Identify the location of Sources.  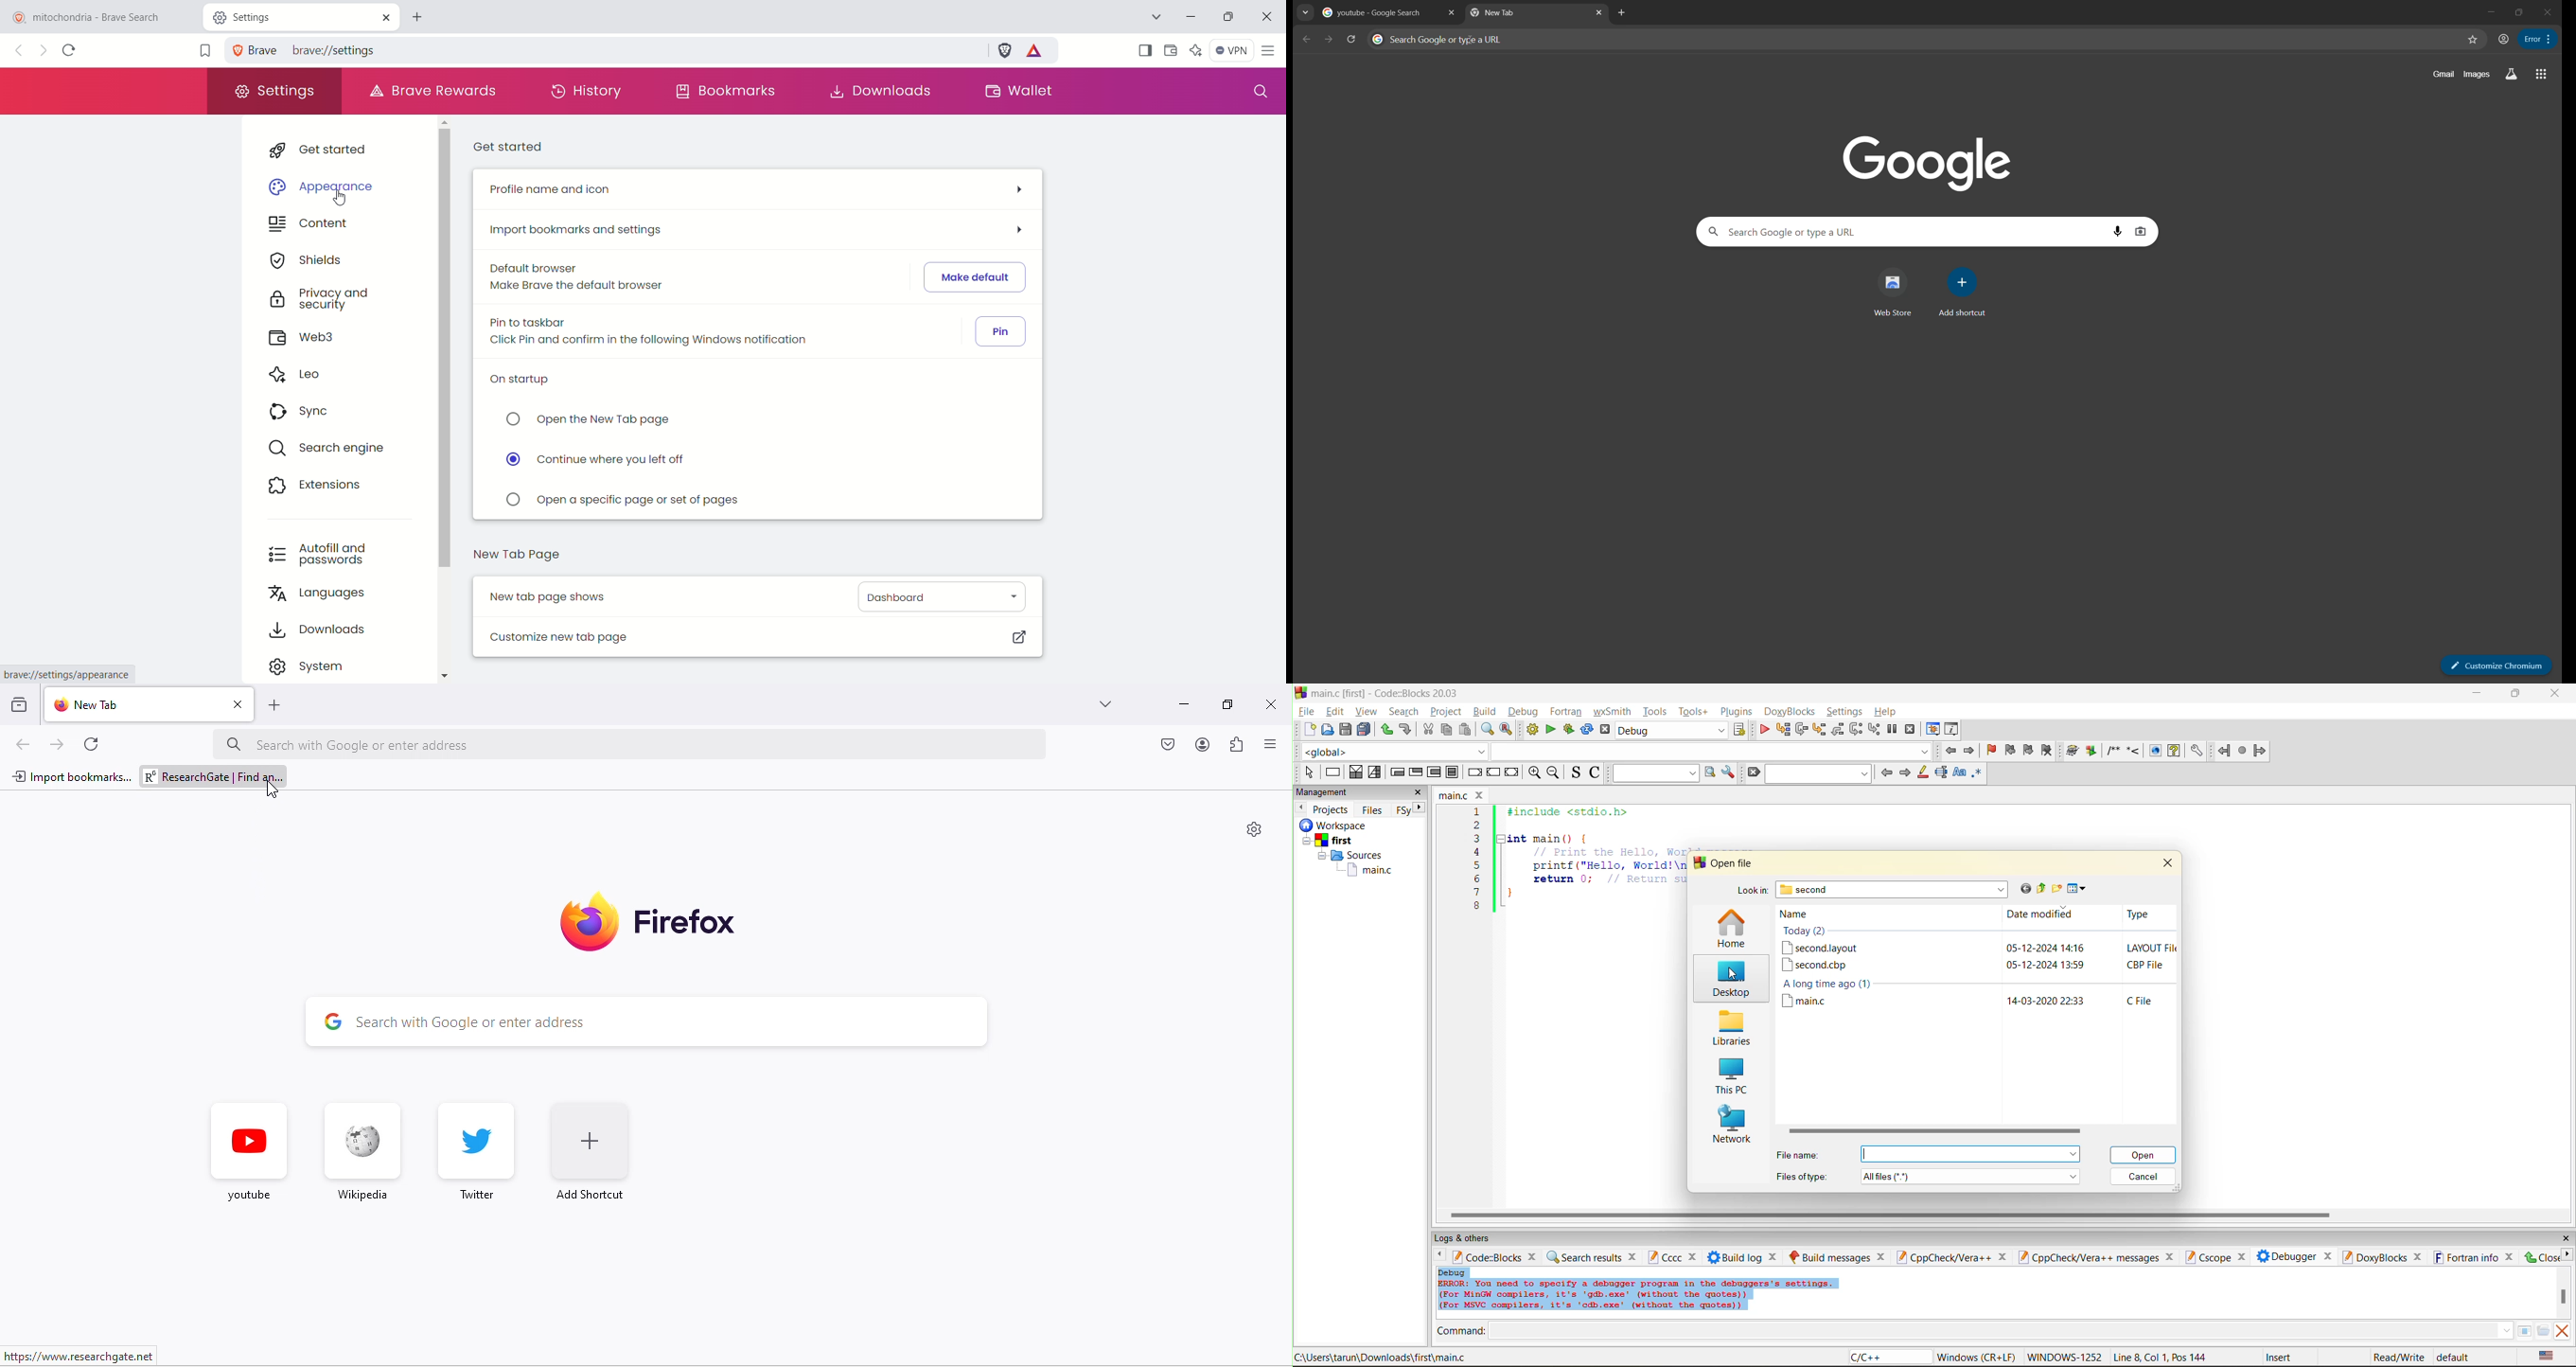
(1354, 855).